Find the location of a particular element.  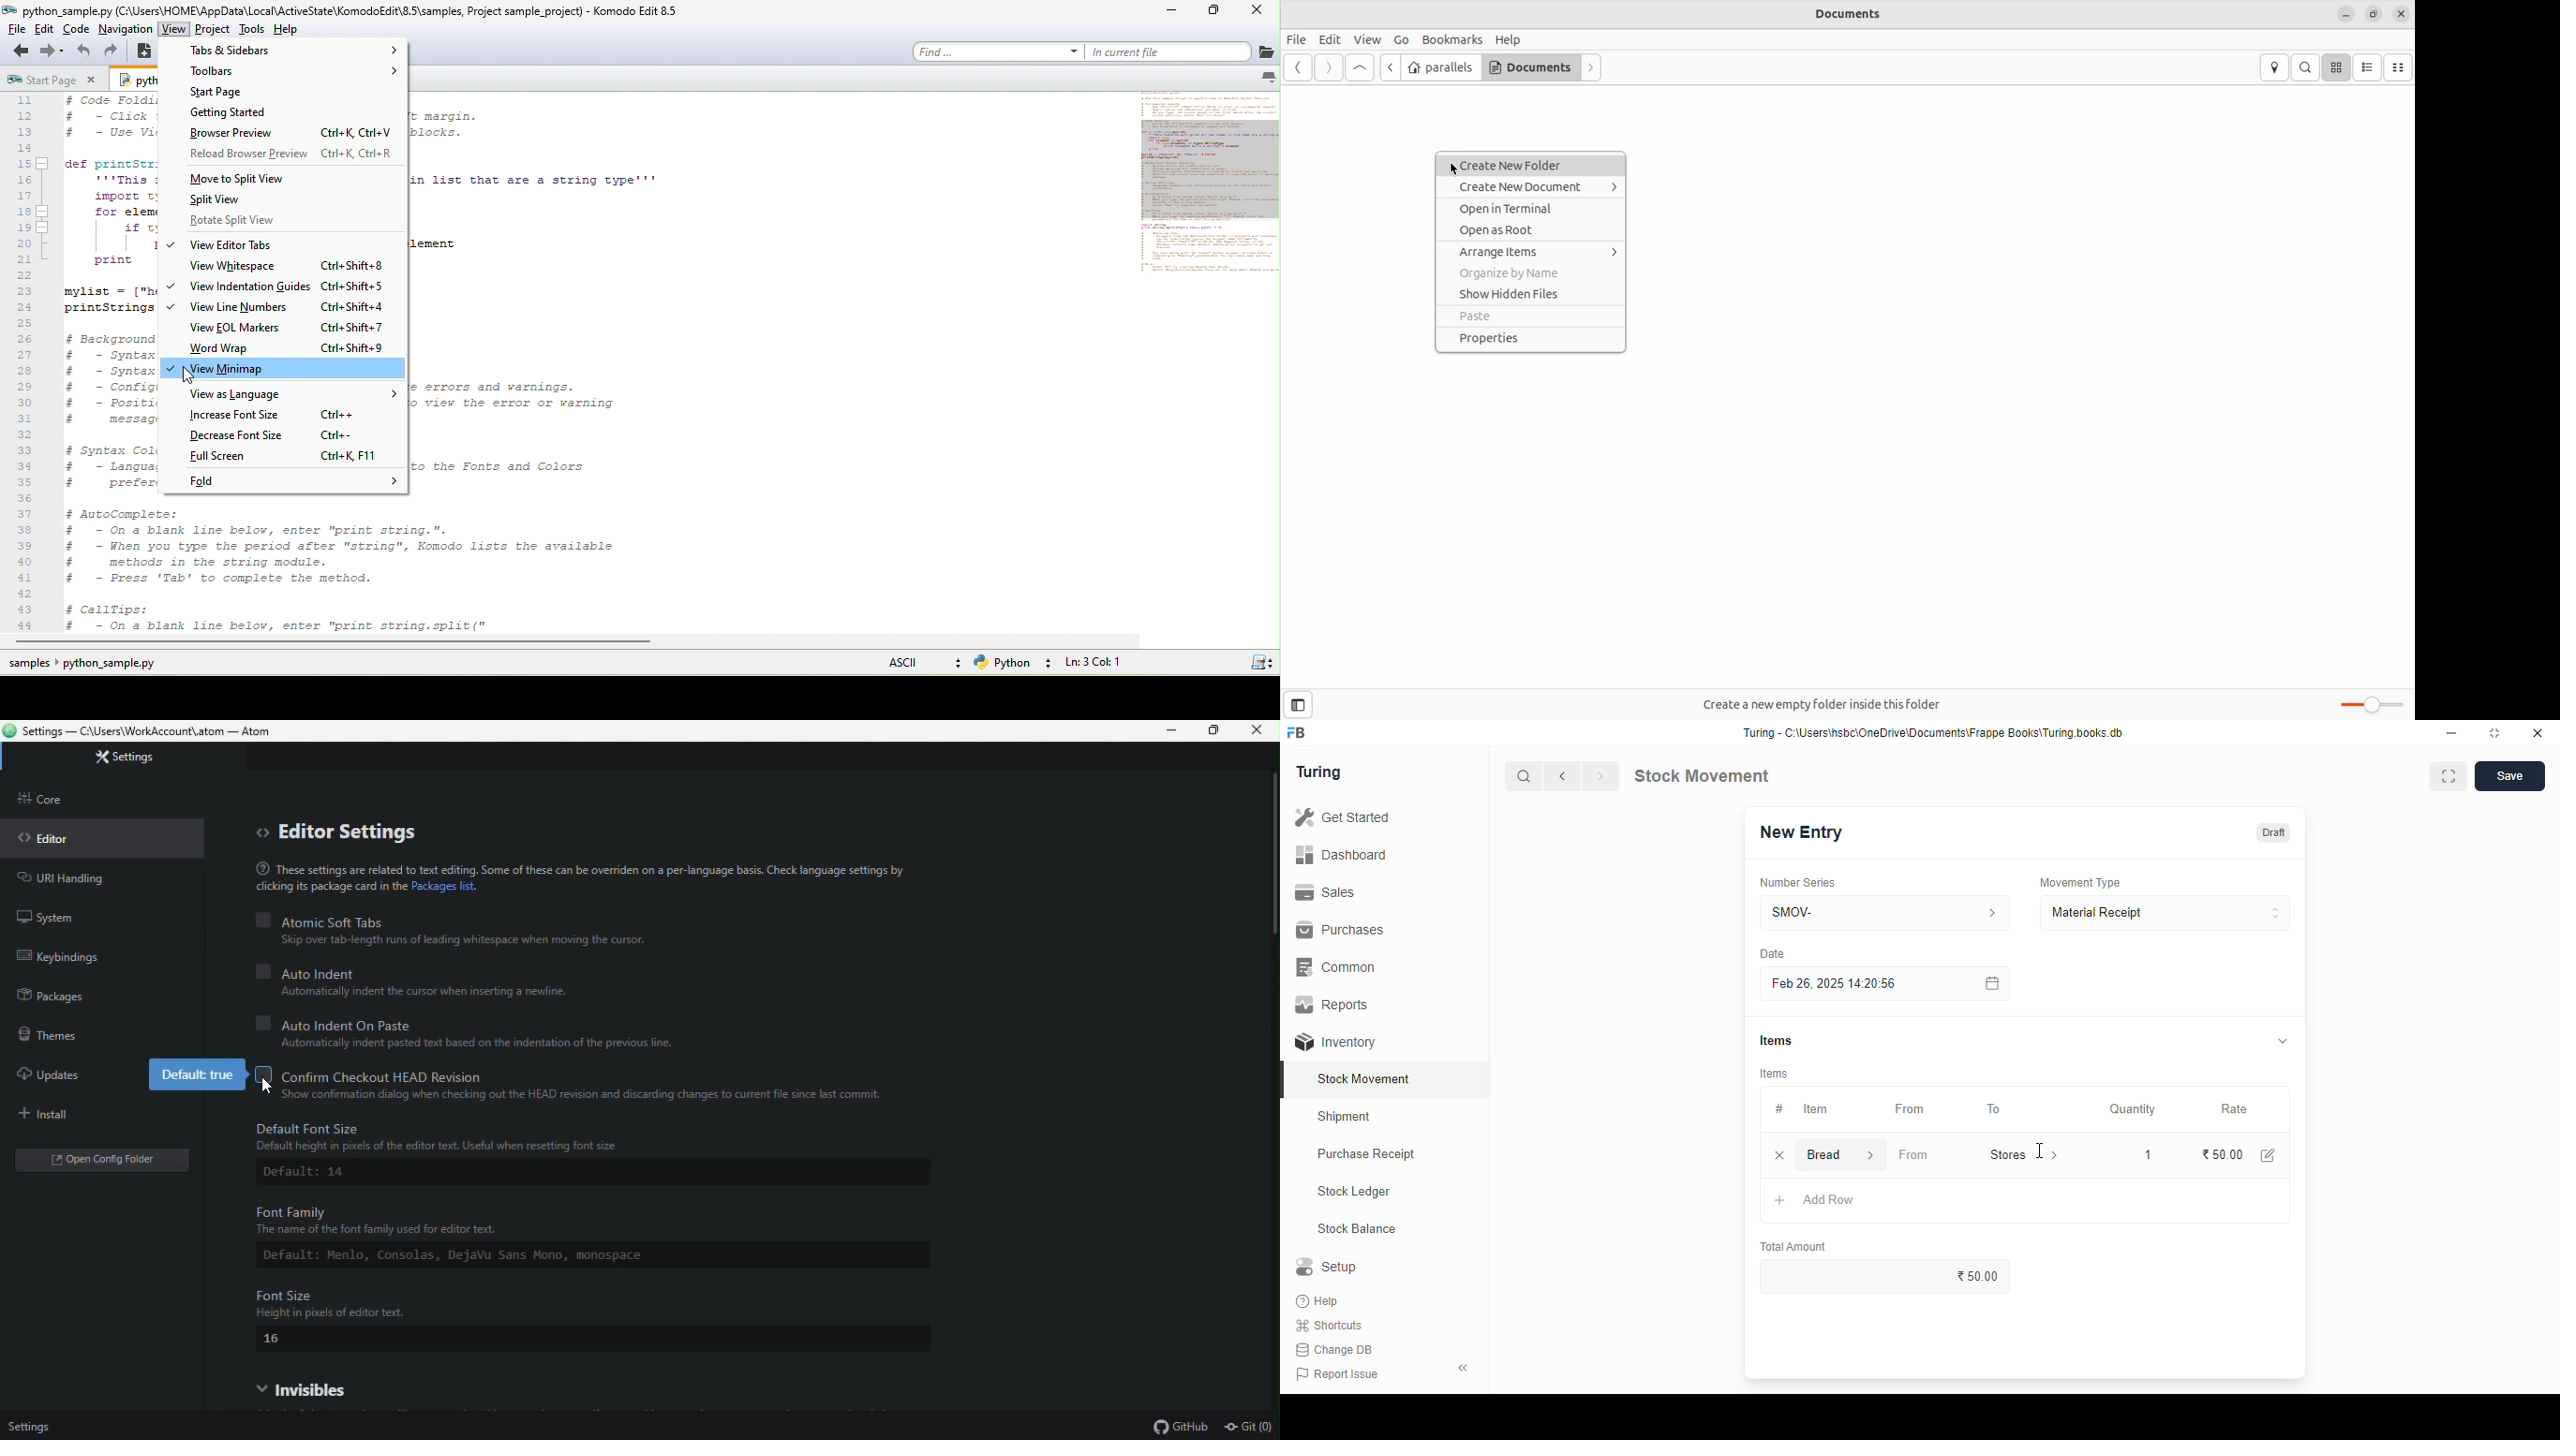

sales is located at coordinates (1325, 892).